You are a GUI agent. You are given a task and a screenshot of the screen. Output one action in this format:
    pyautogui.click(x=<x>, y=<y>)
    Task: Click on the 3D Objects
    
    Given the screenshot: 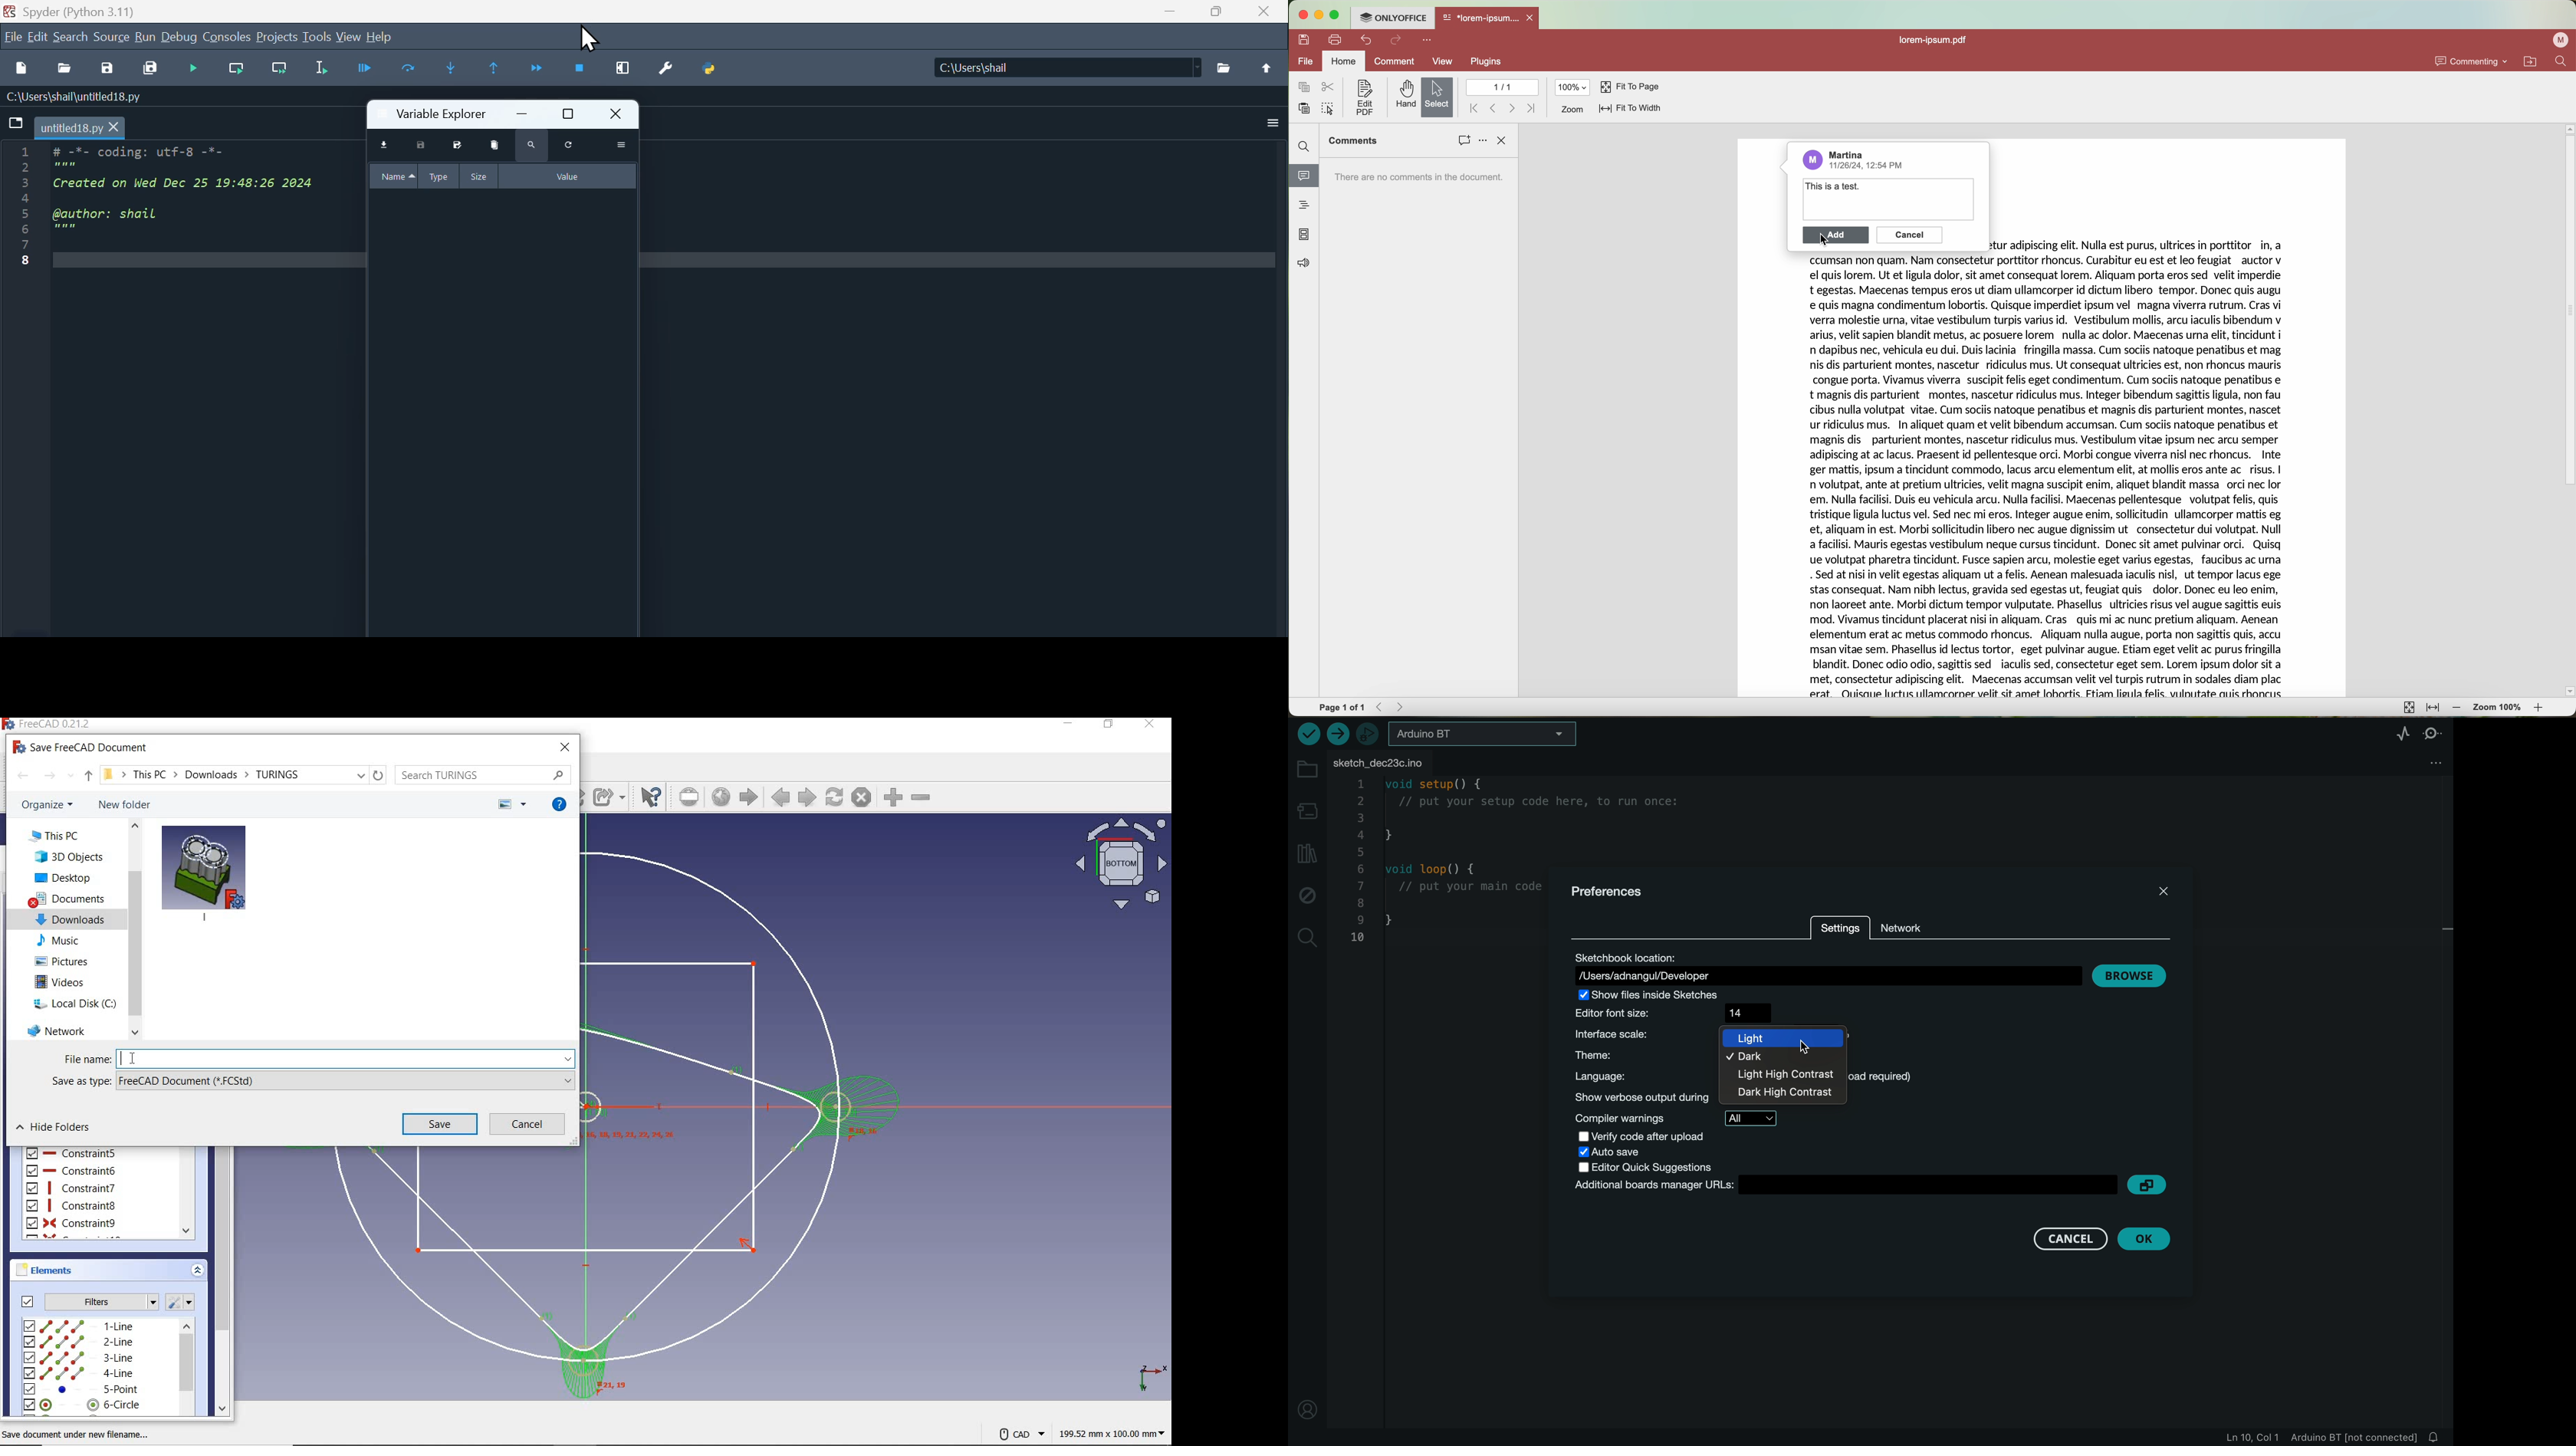 What is the action you would take?
    pyautogui.click(x=68, y=856)
    